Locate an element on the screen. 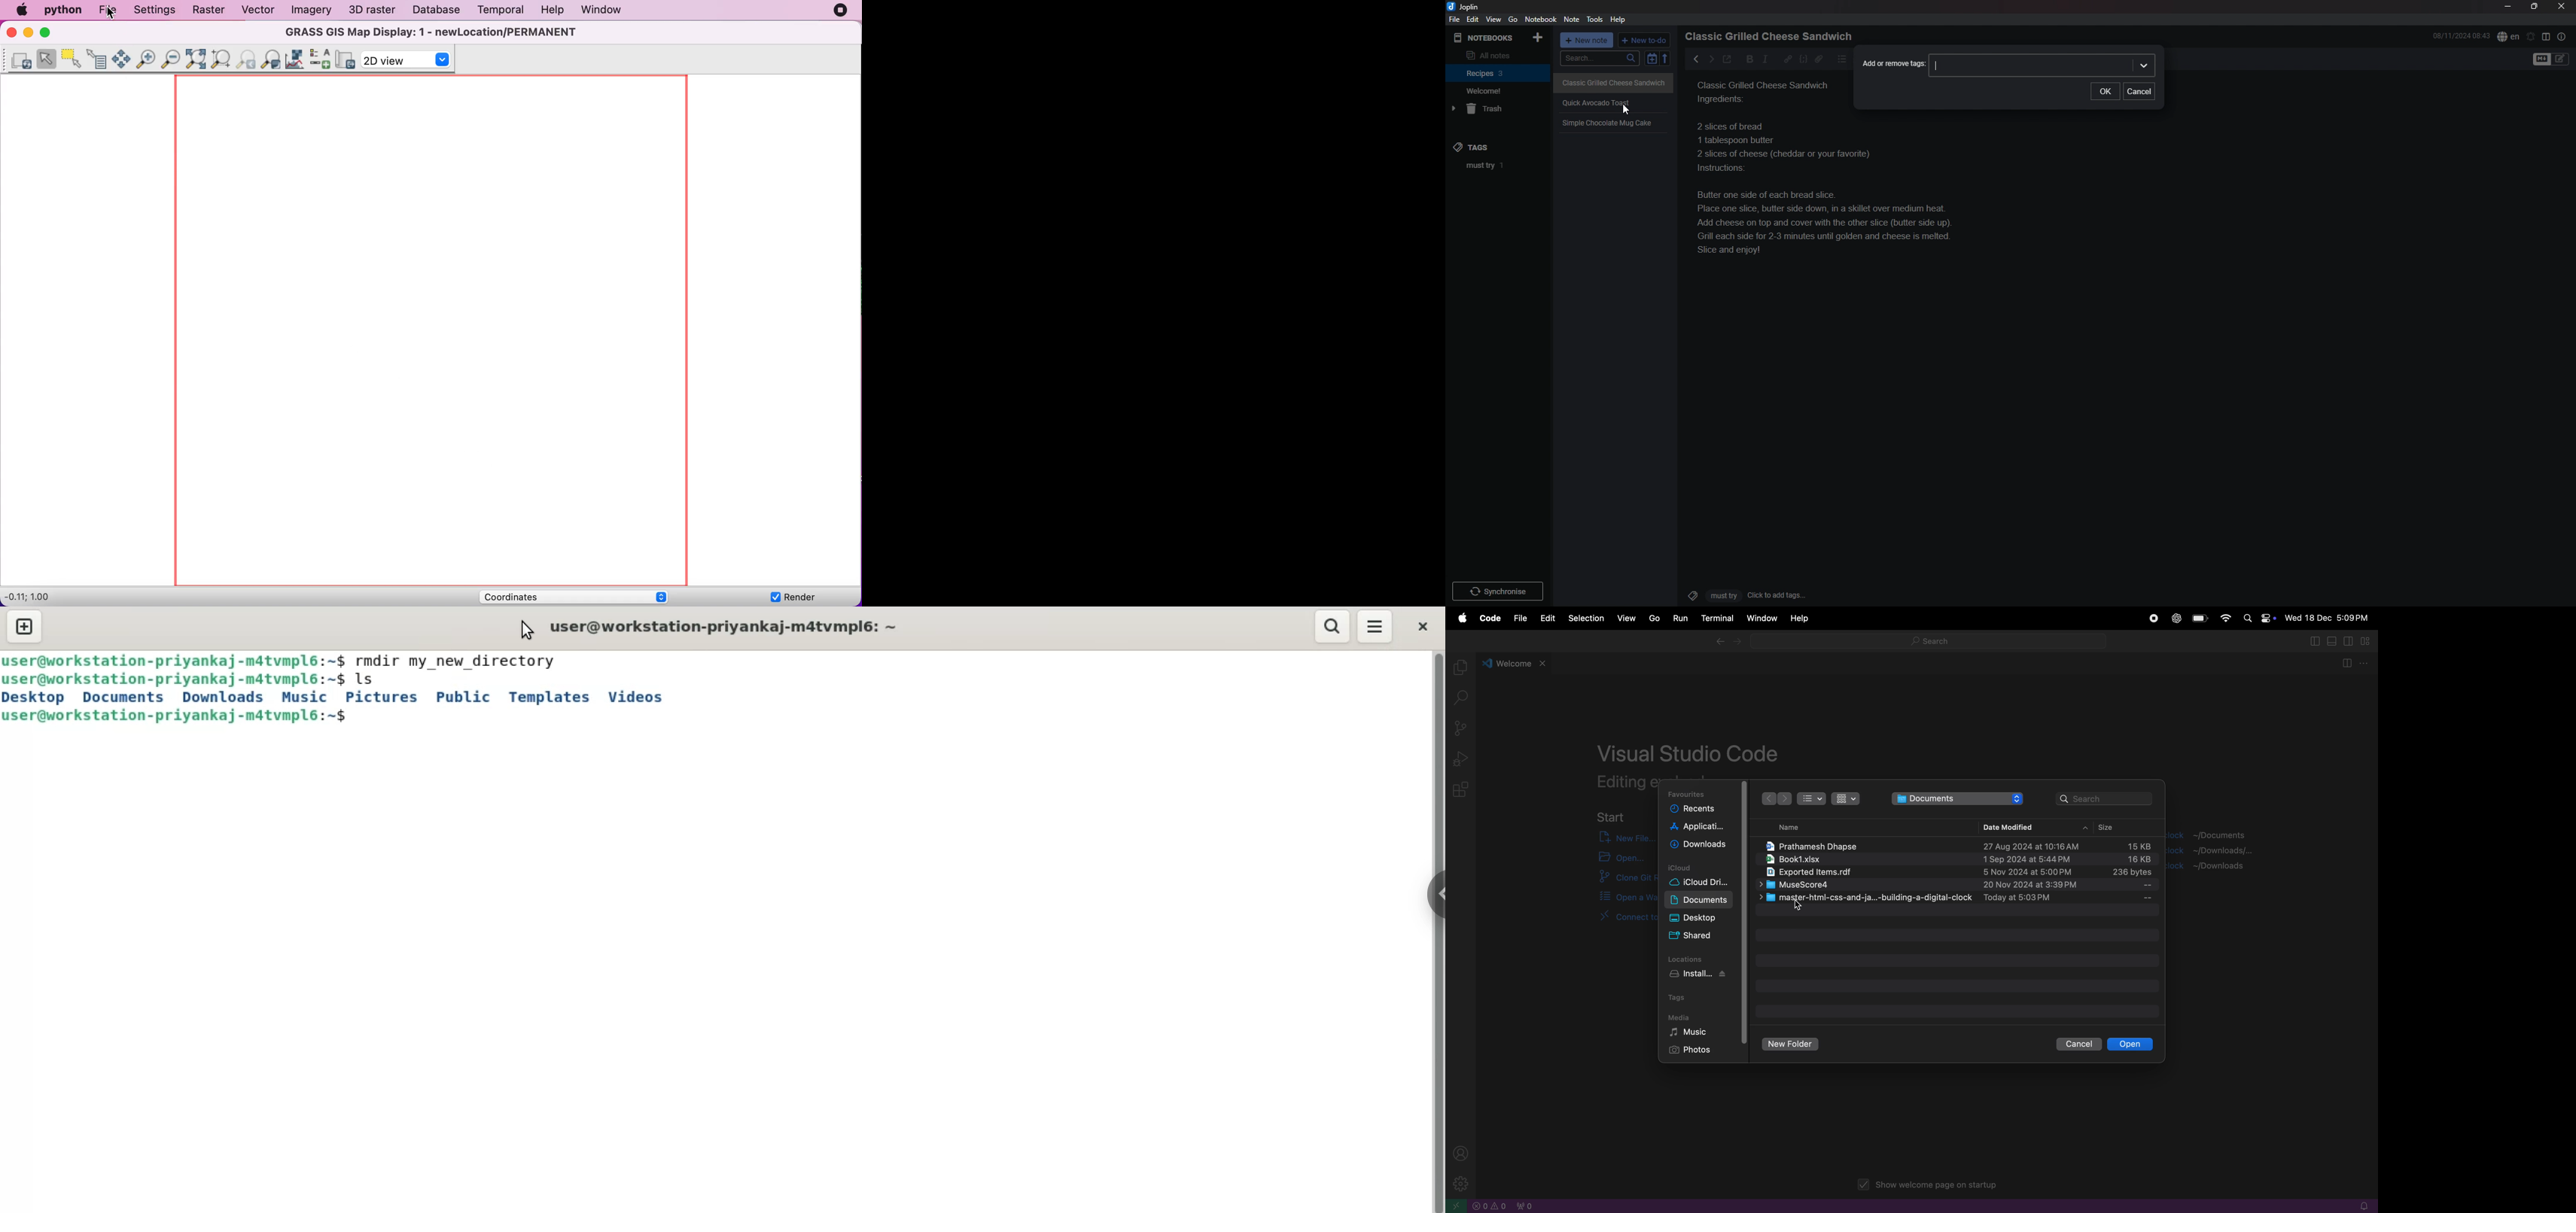 The width and height of the screenshot is (2576, 1232). i cloud drive is located at coordinates (1706, 883).